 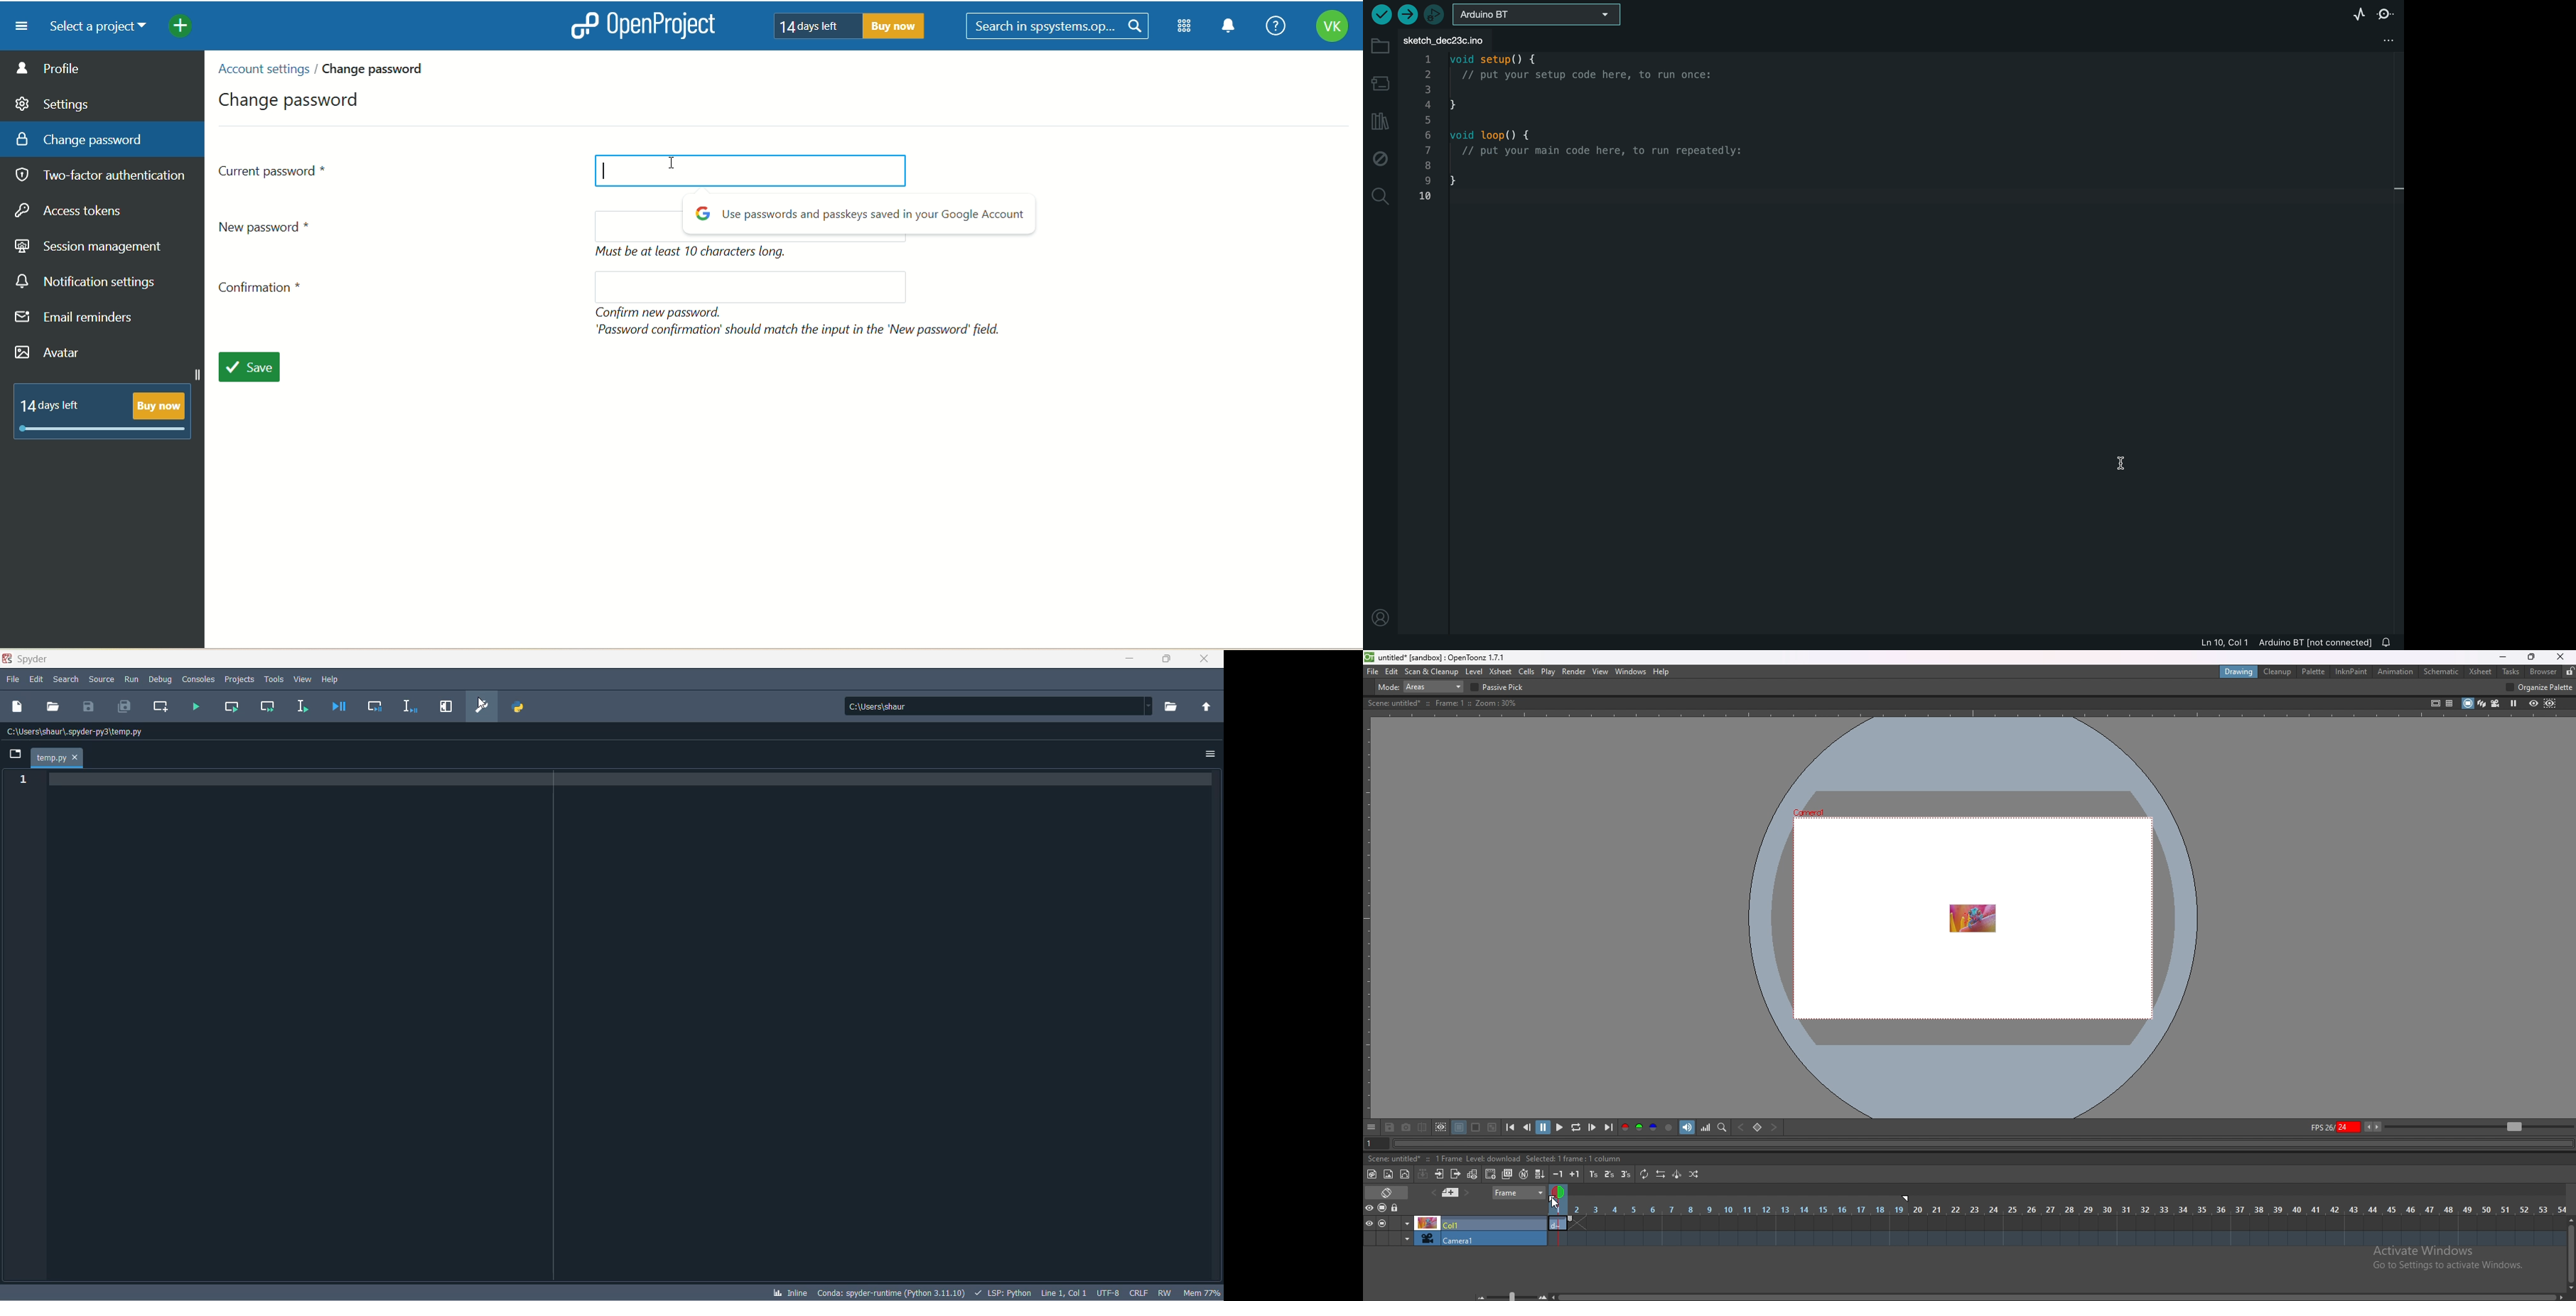 I want to click on line number, so click(x=26, y=780).